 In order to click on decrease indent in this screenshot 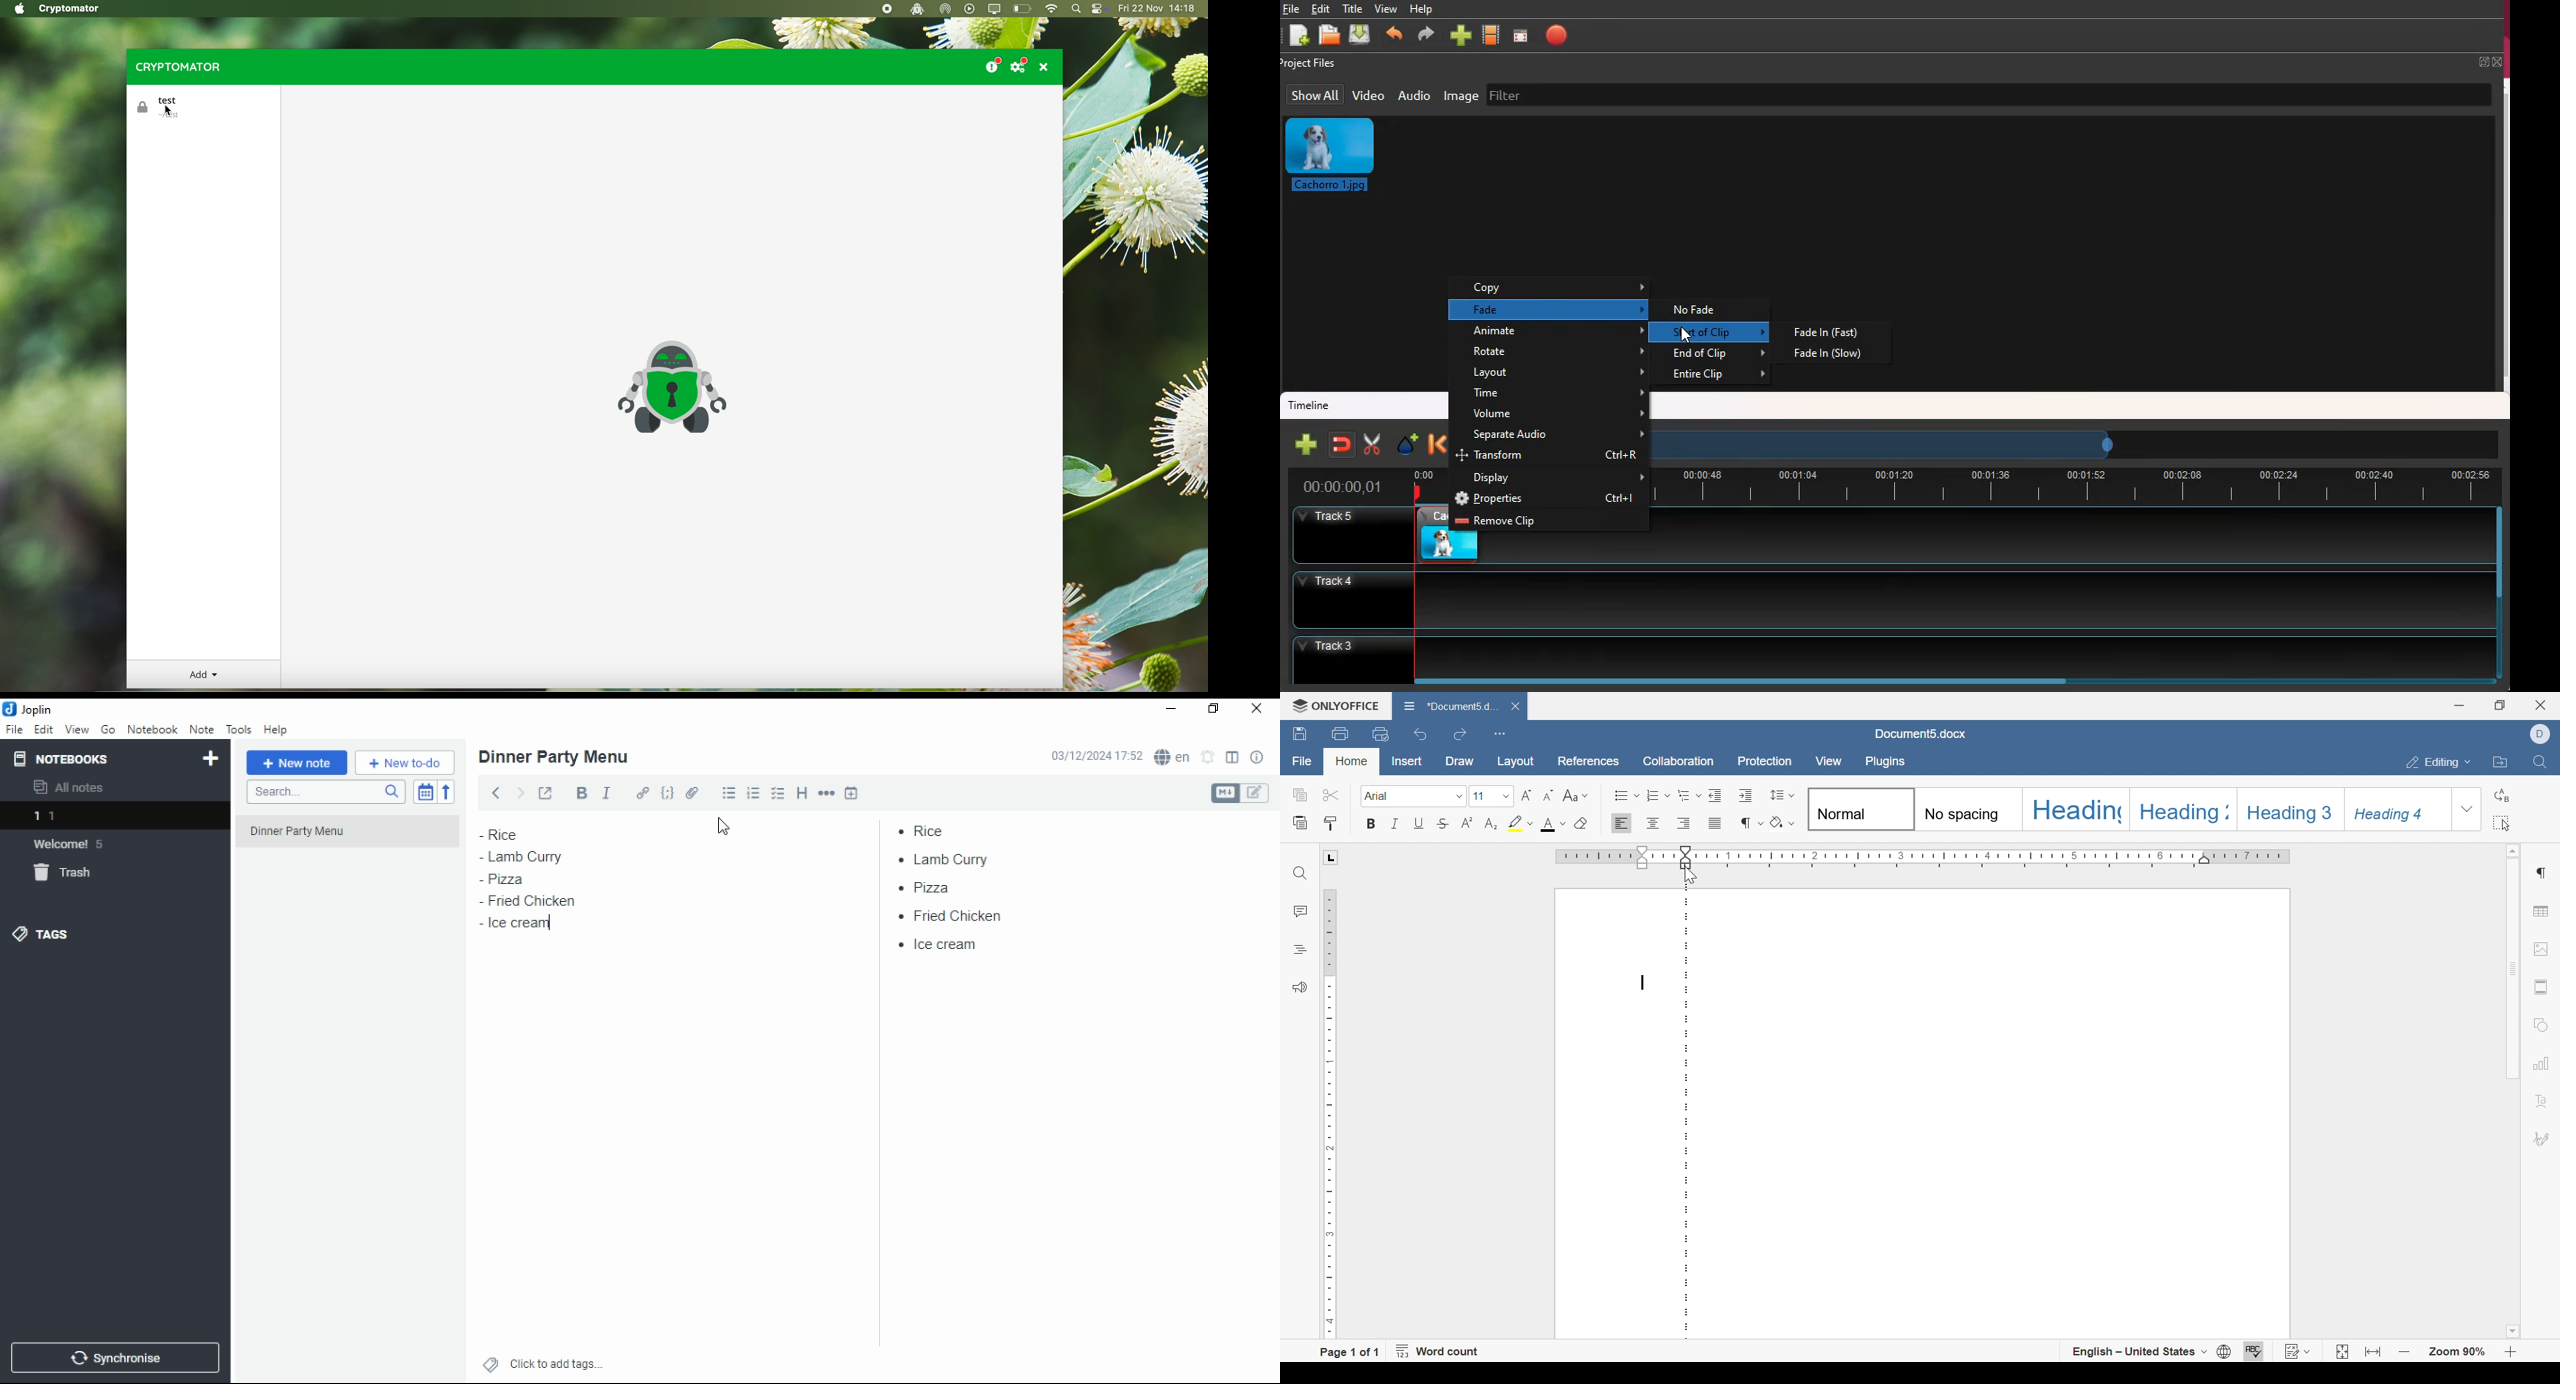, I will do `click(1716, 795)`.